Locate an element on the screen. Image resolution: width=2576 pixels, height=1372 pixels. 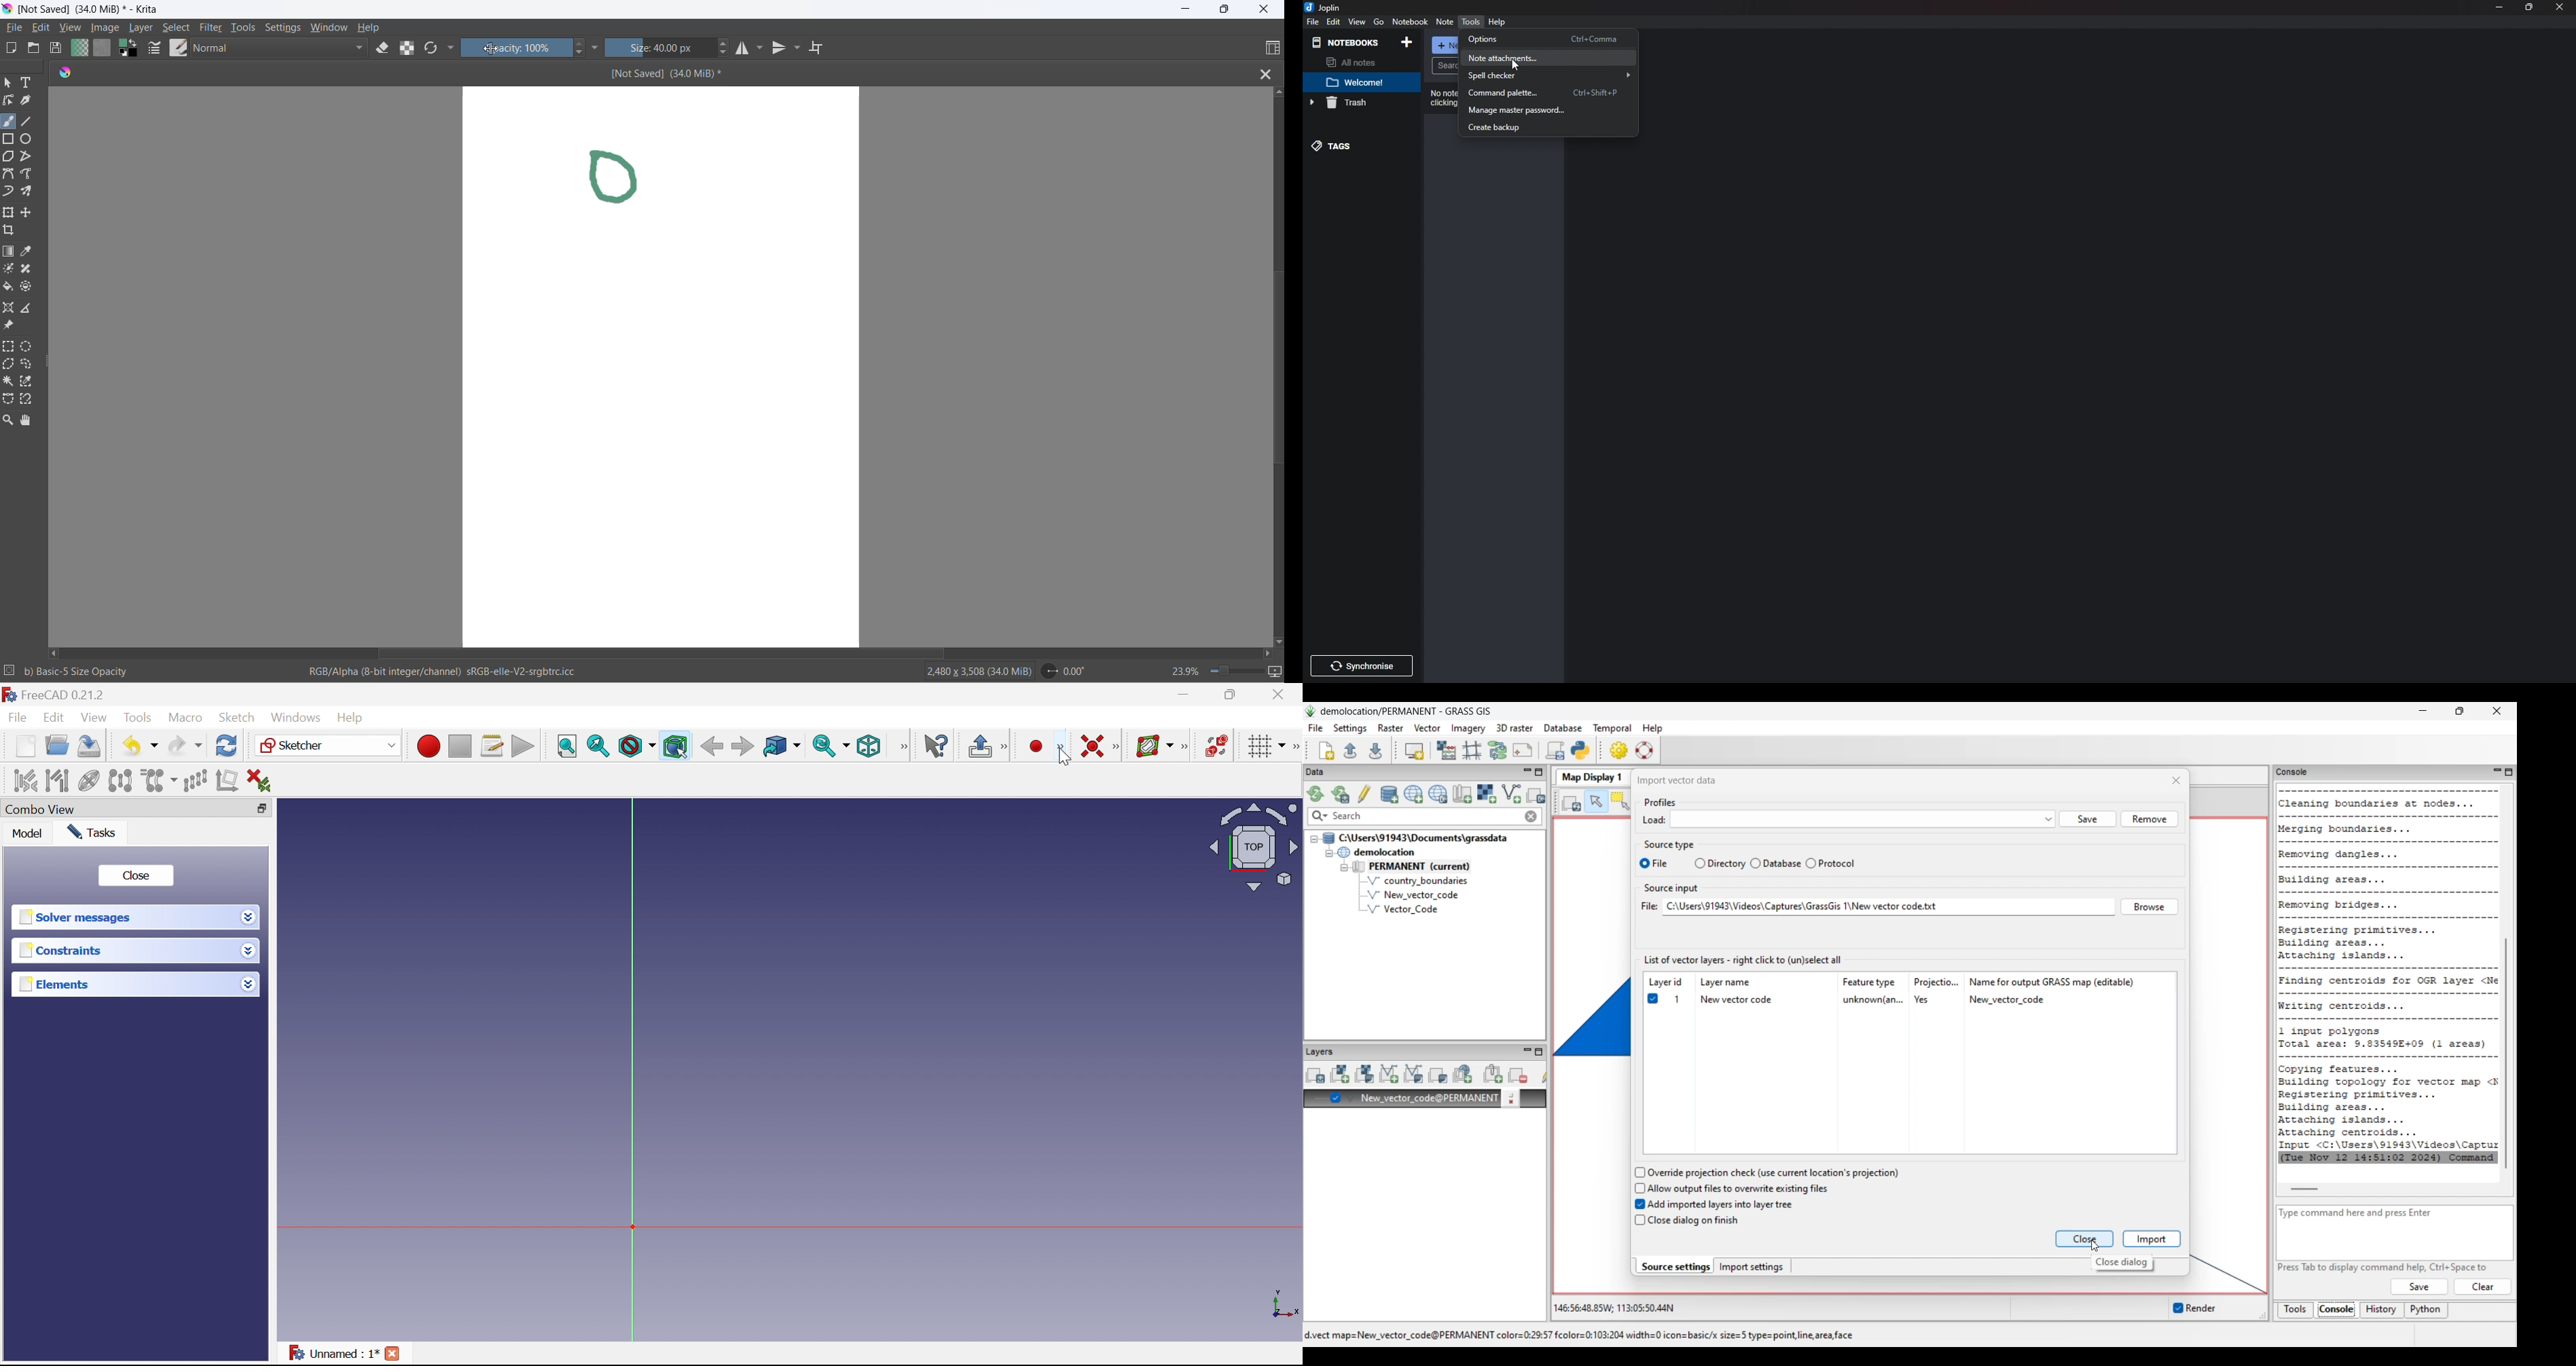
select shape tool is located at coordinates (10, 84).